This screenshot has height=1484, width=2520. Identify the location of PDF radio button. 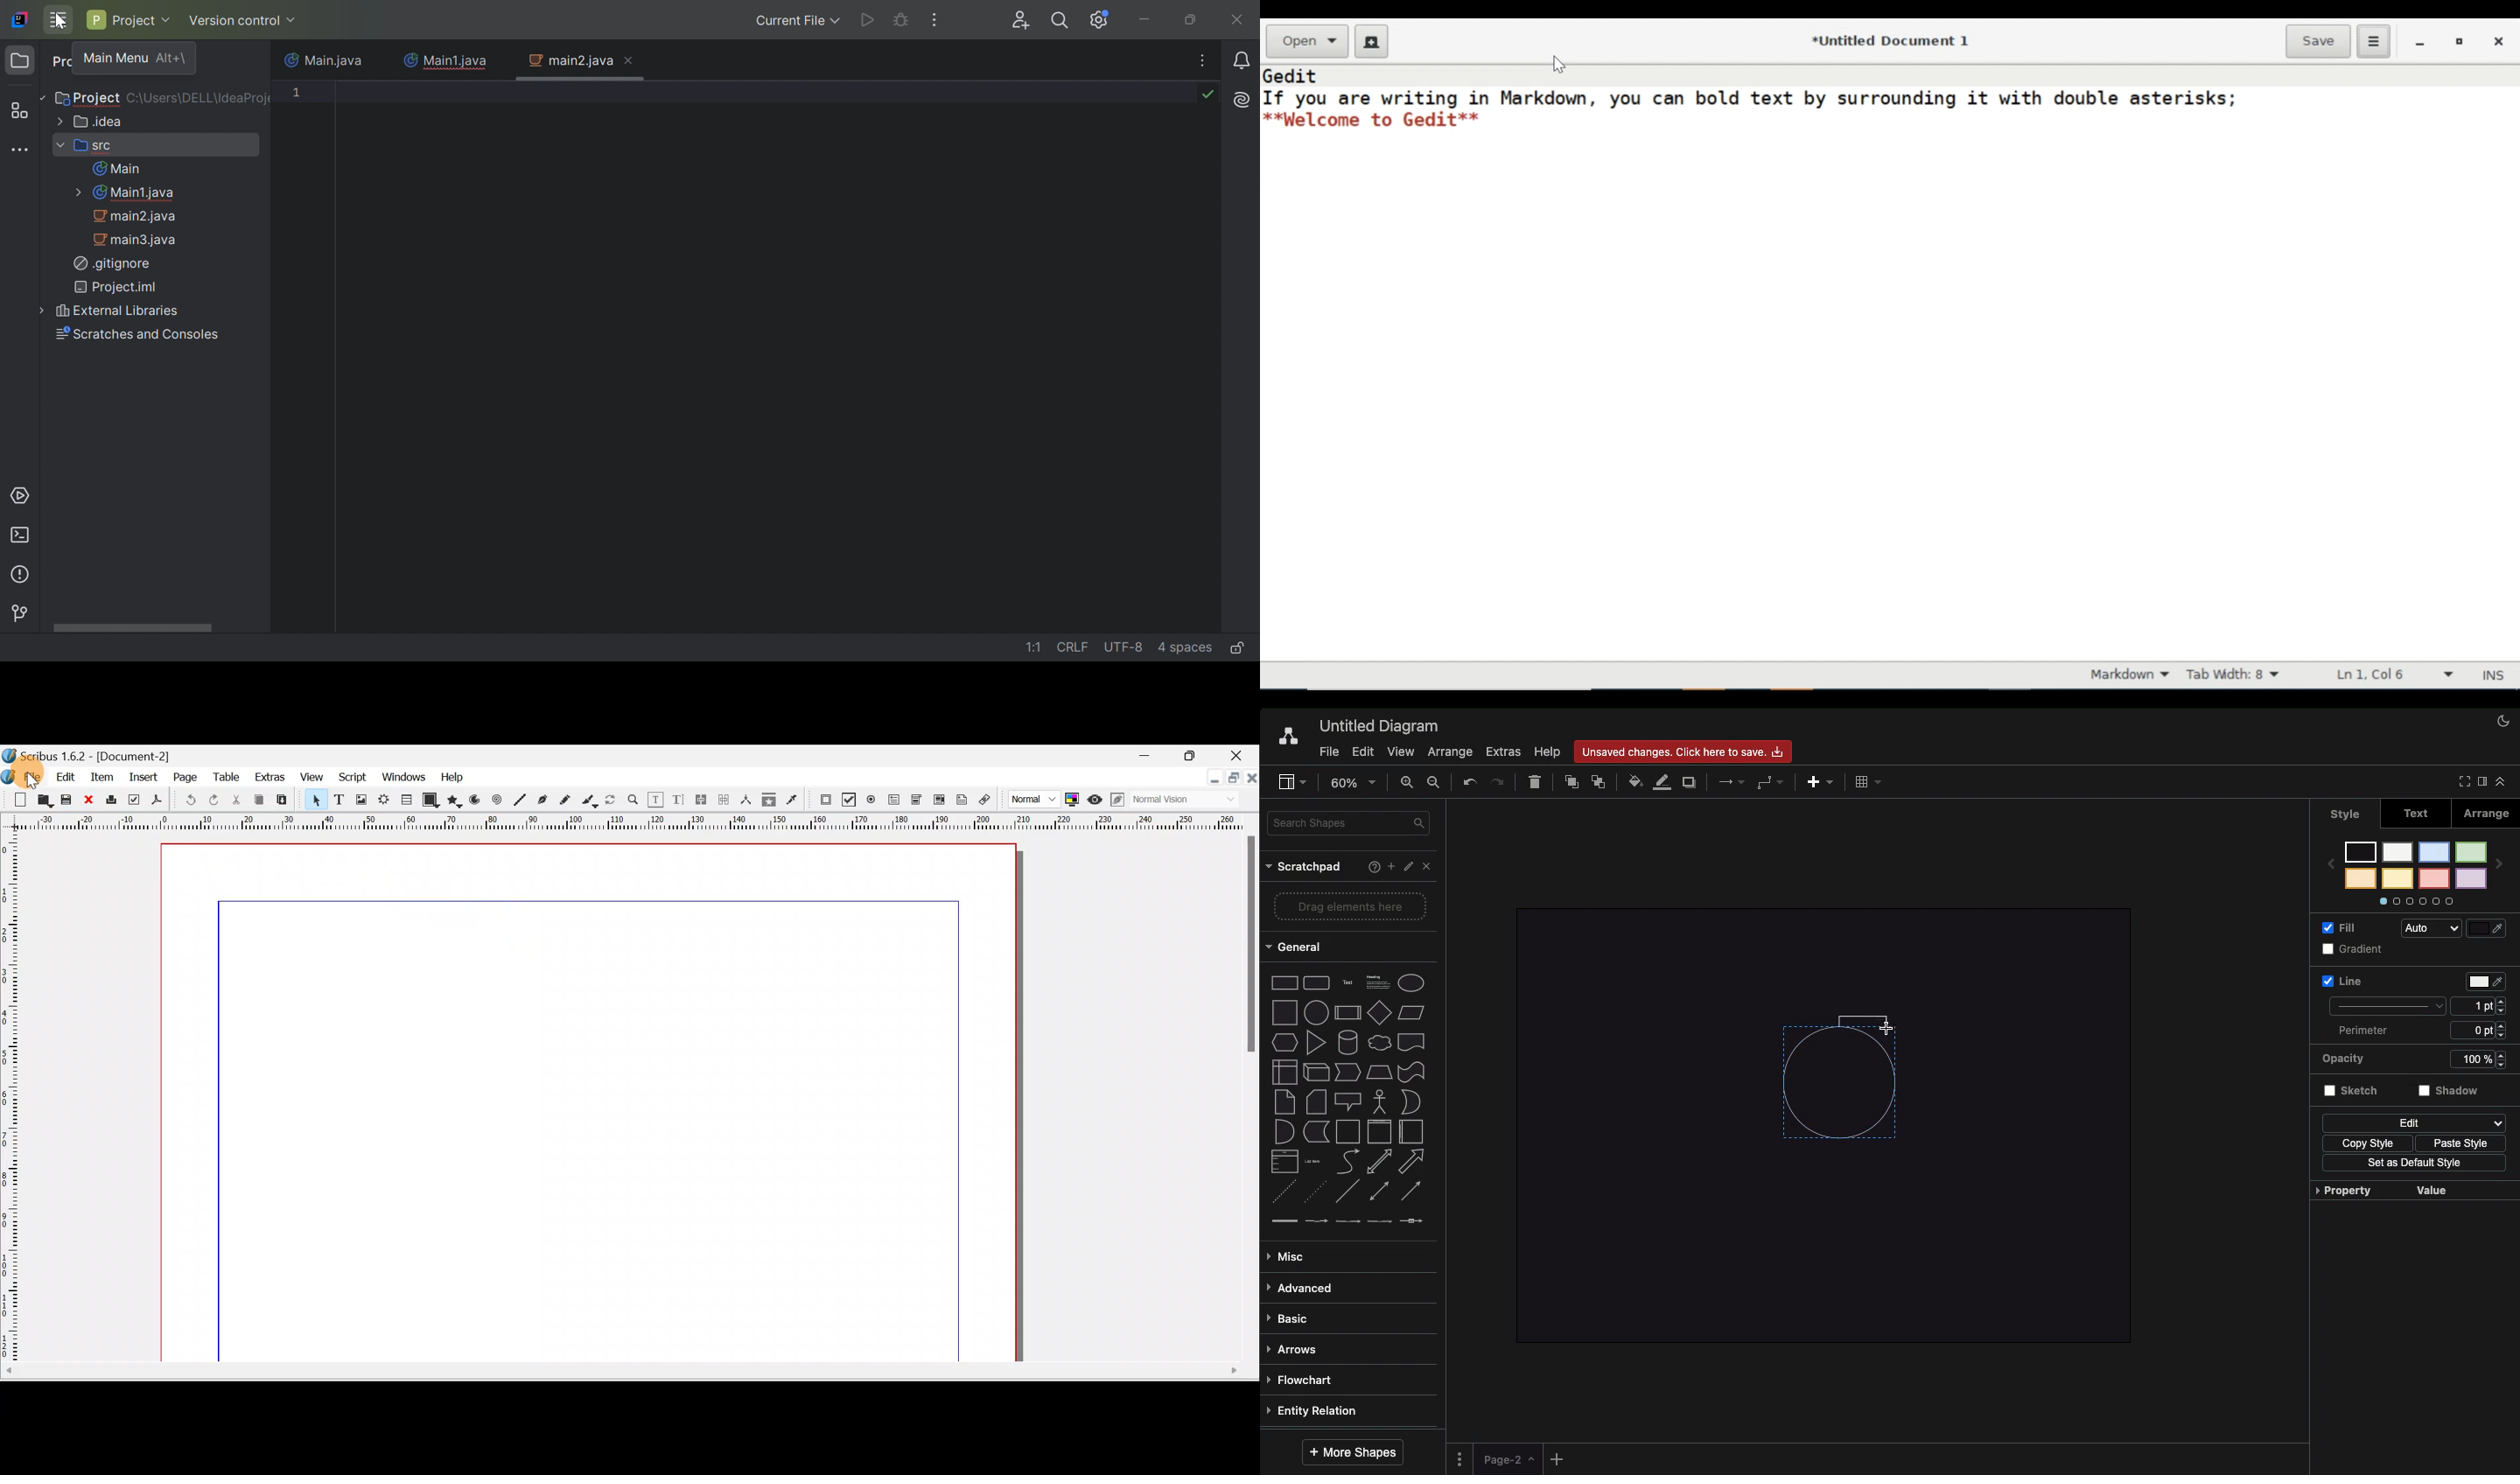
(872, 799).